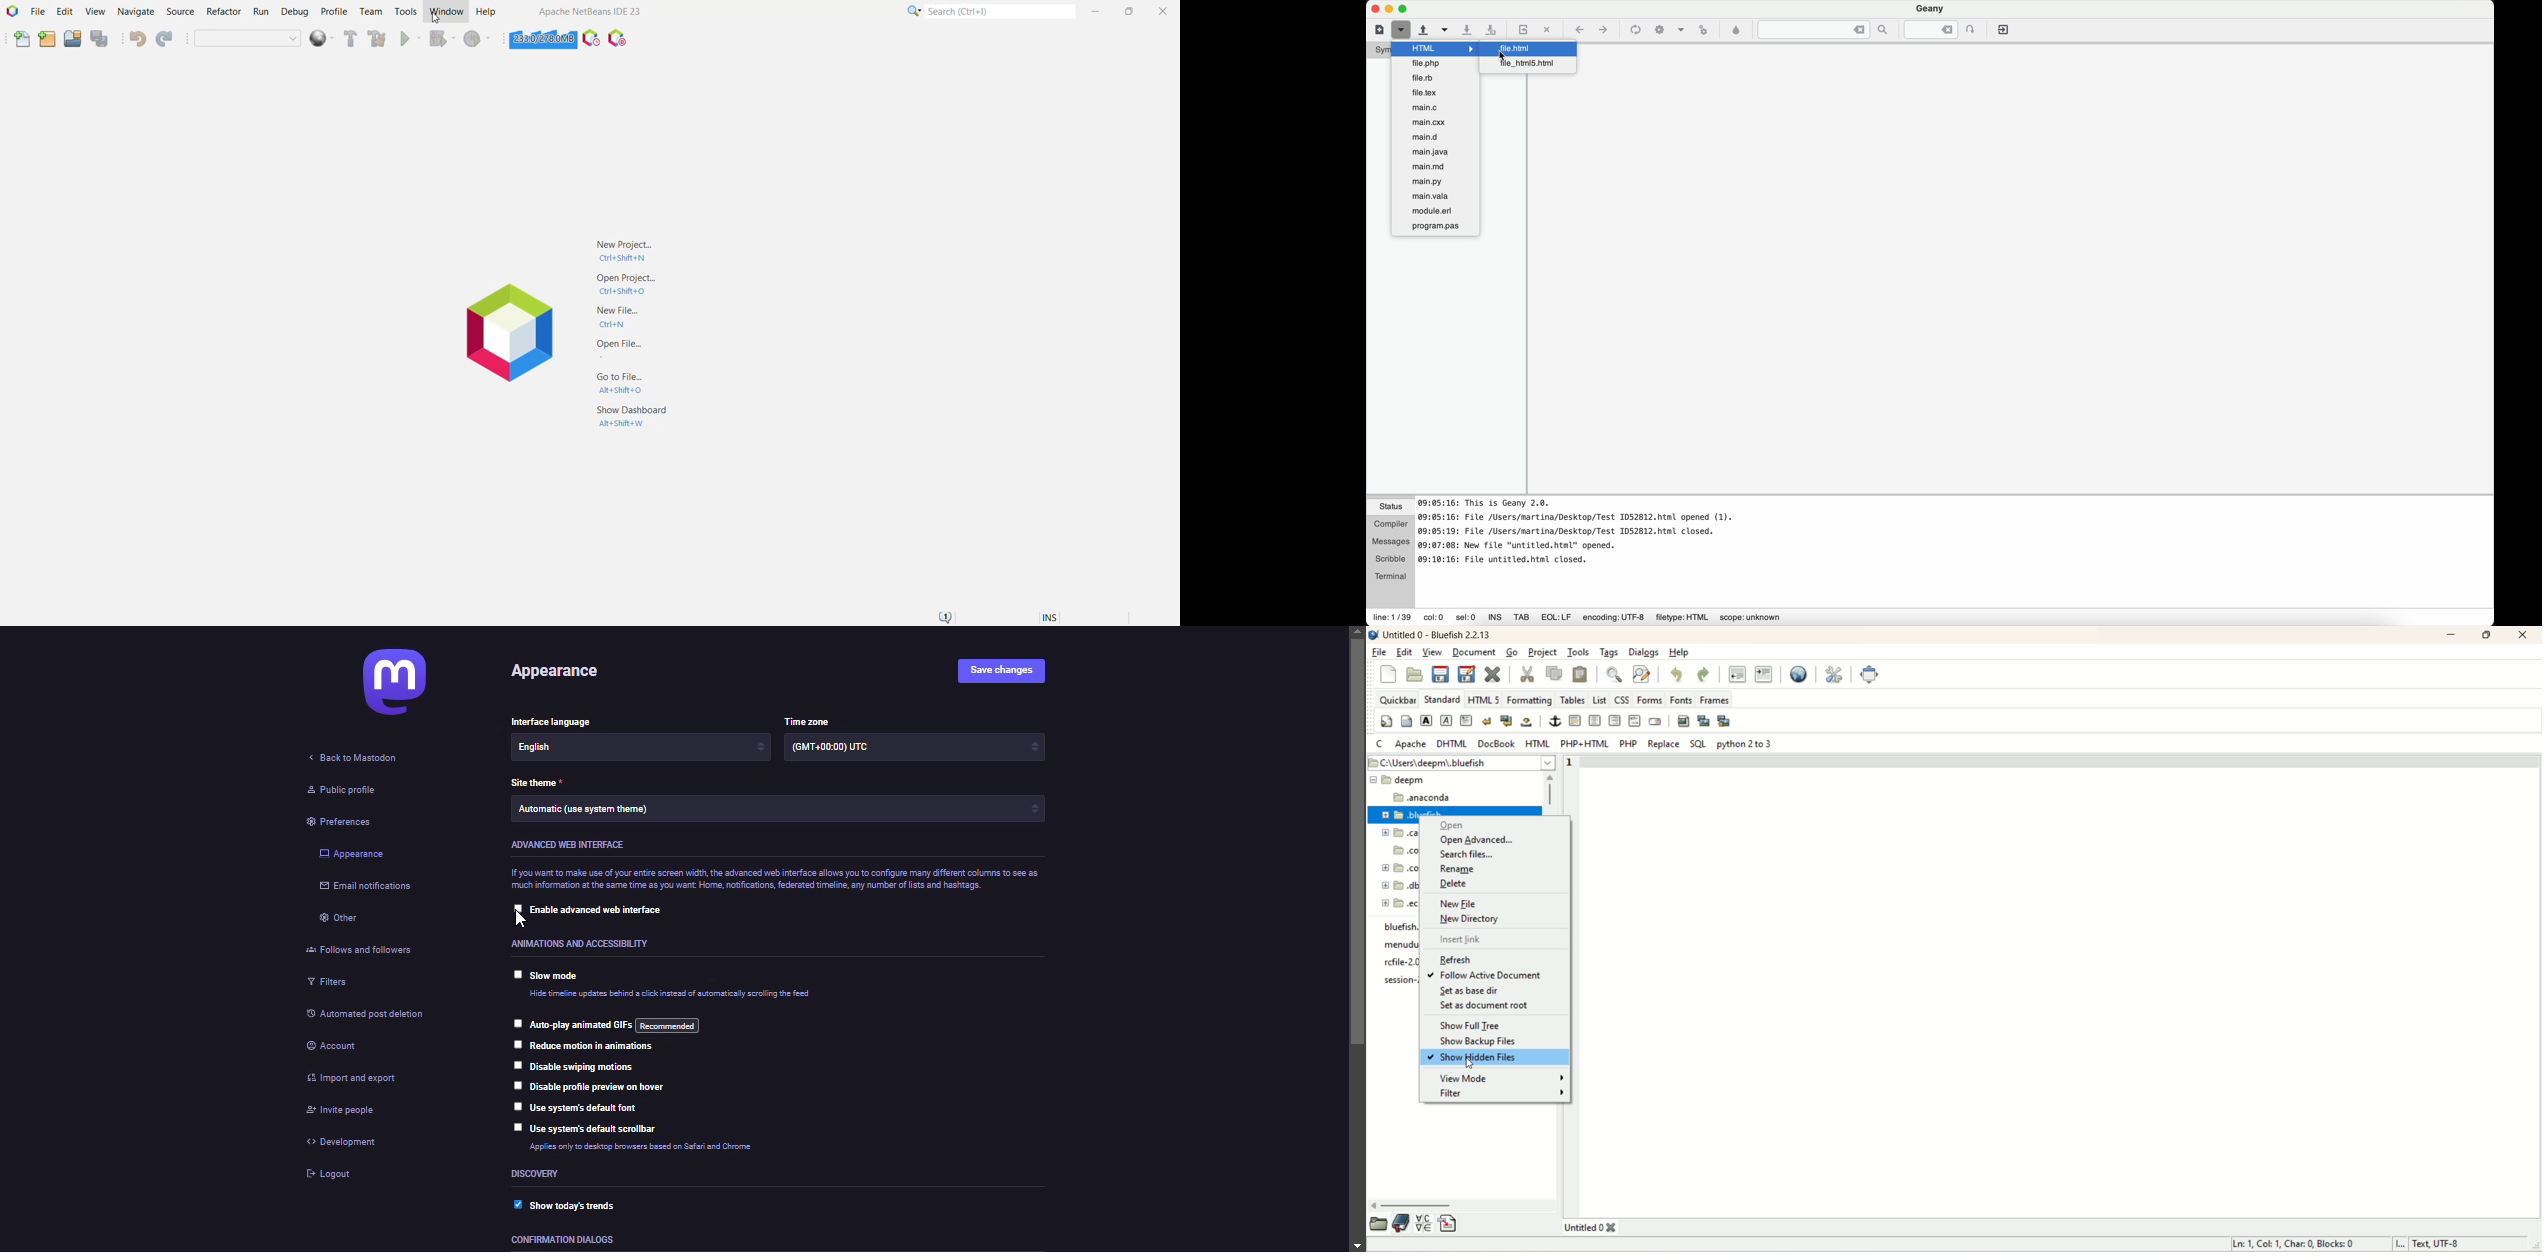  I want to click on enable advanced web interface, so click(605, 909).